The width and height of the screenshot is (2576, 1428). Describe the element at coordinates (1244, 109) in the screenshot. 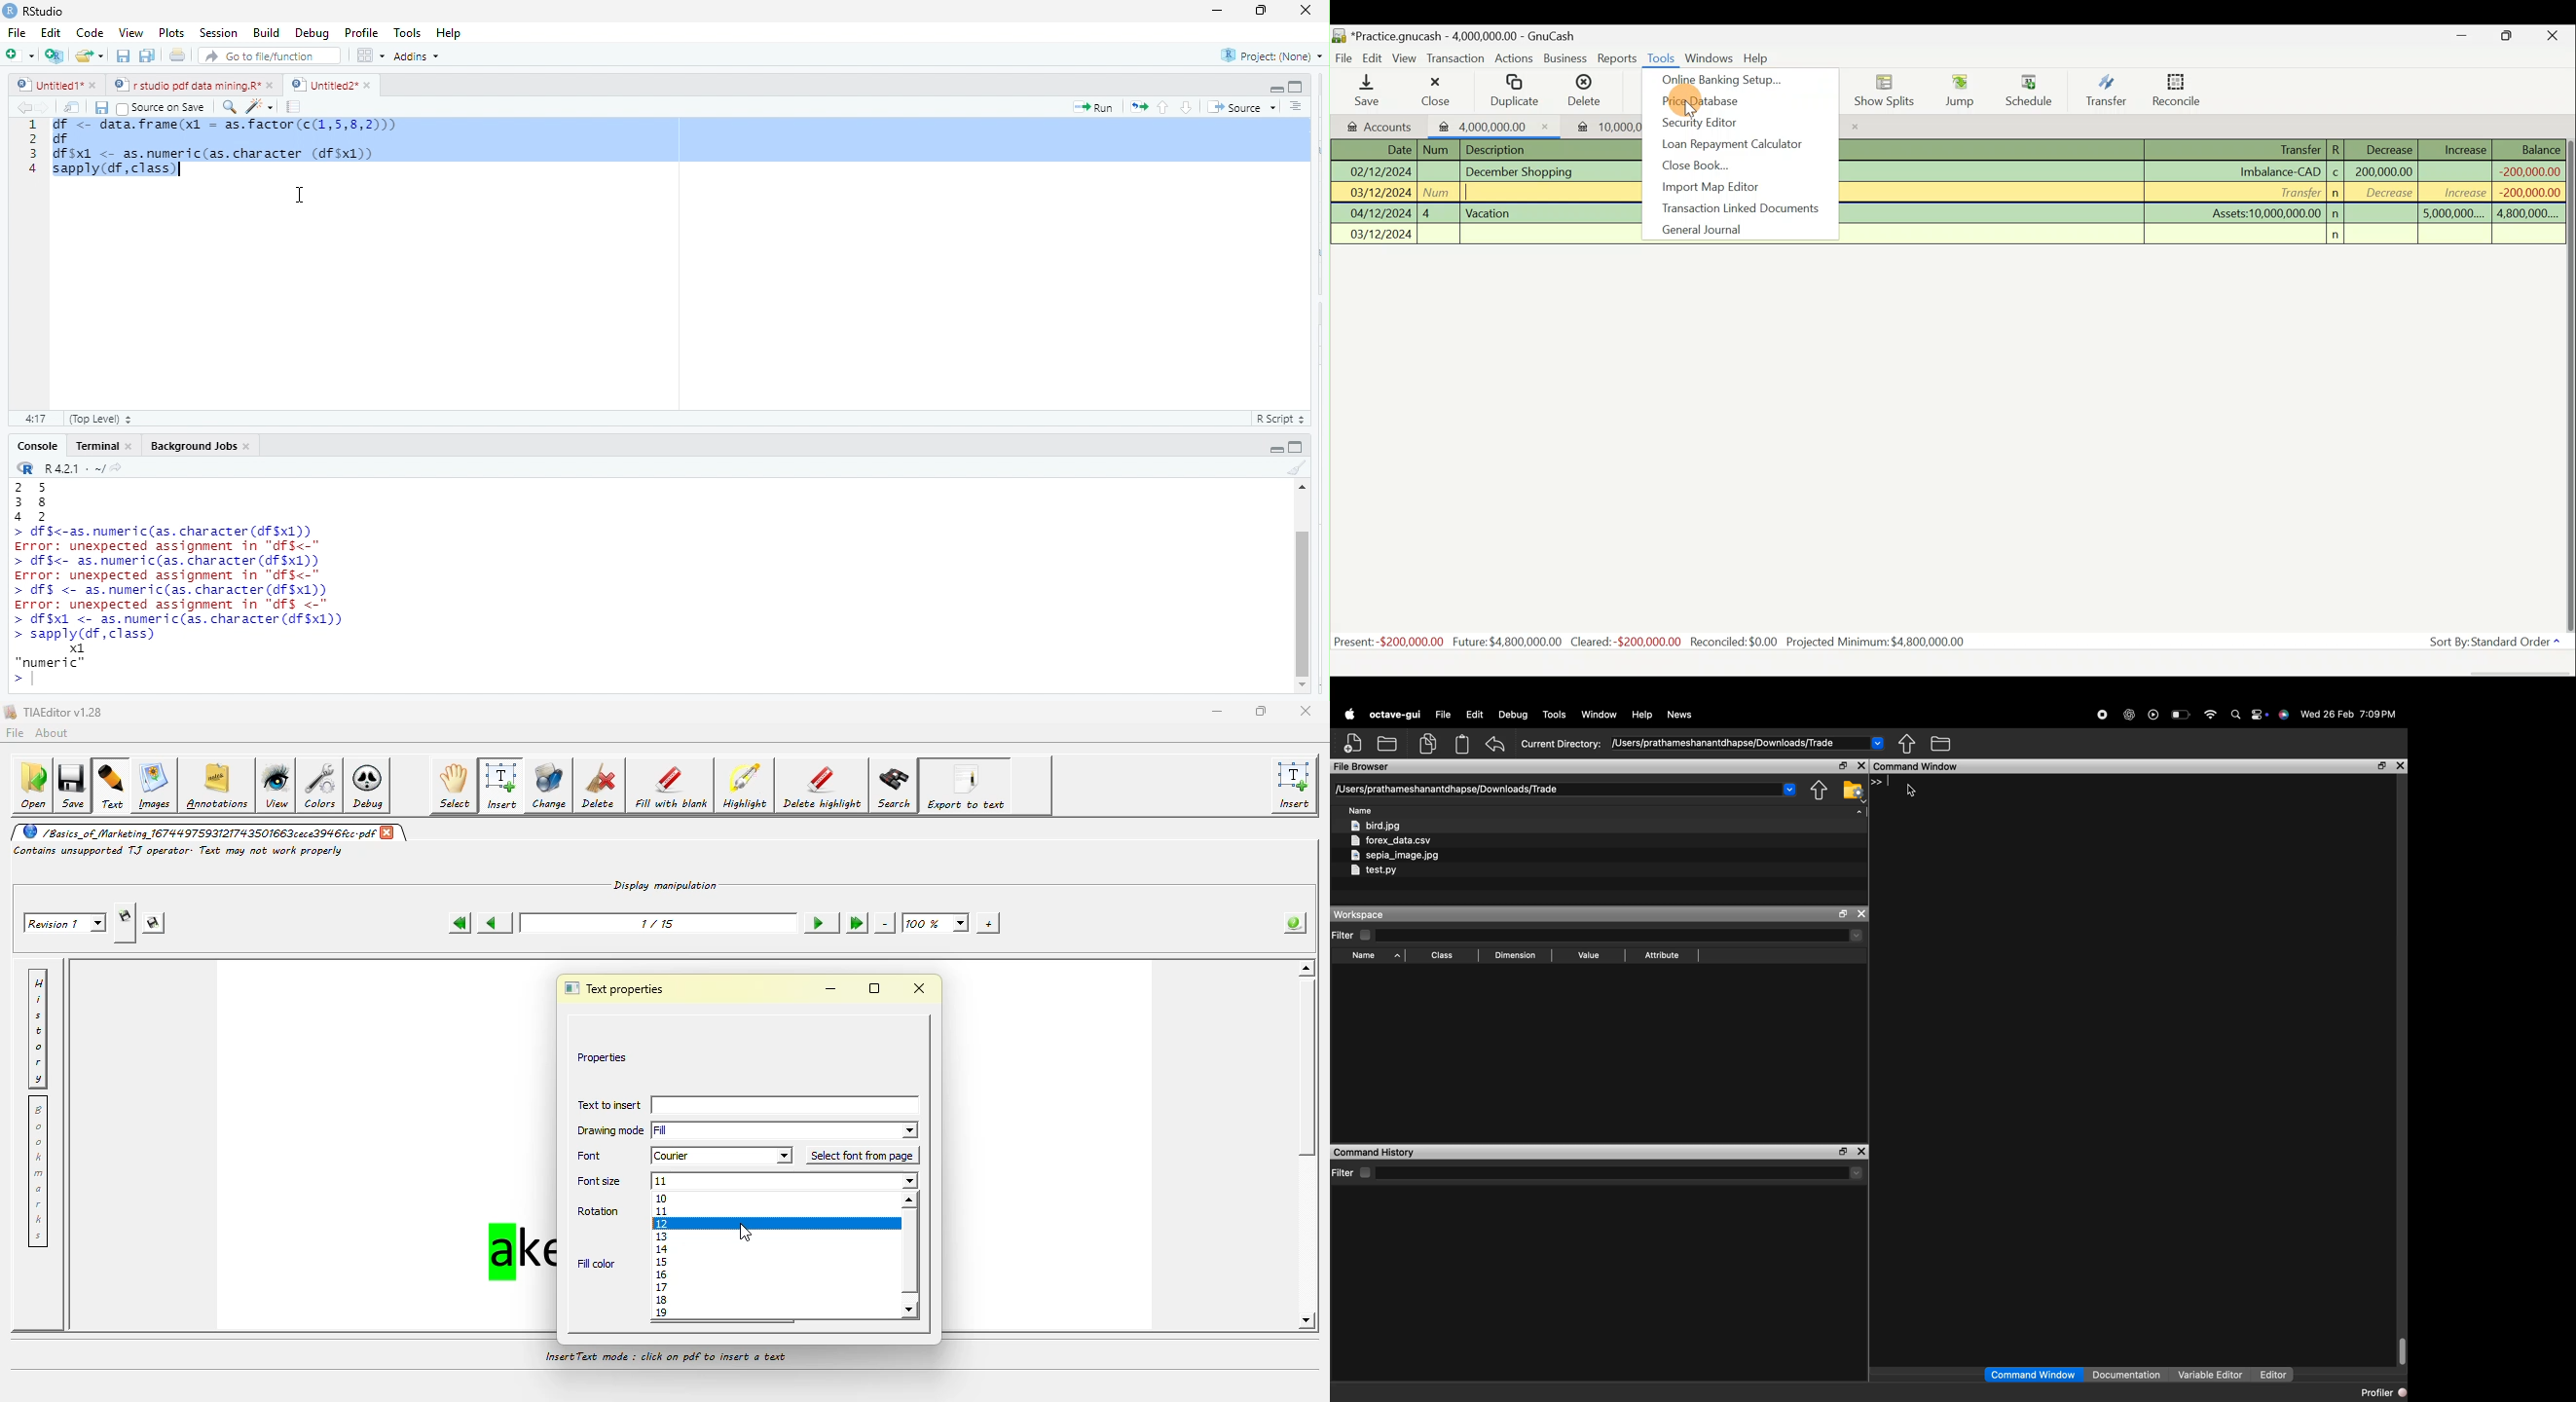

I see ` Source ` at that location.